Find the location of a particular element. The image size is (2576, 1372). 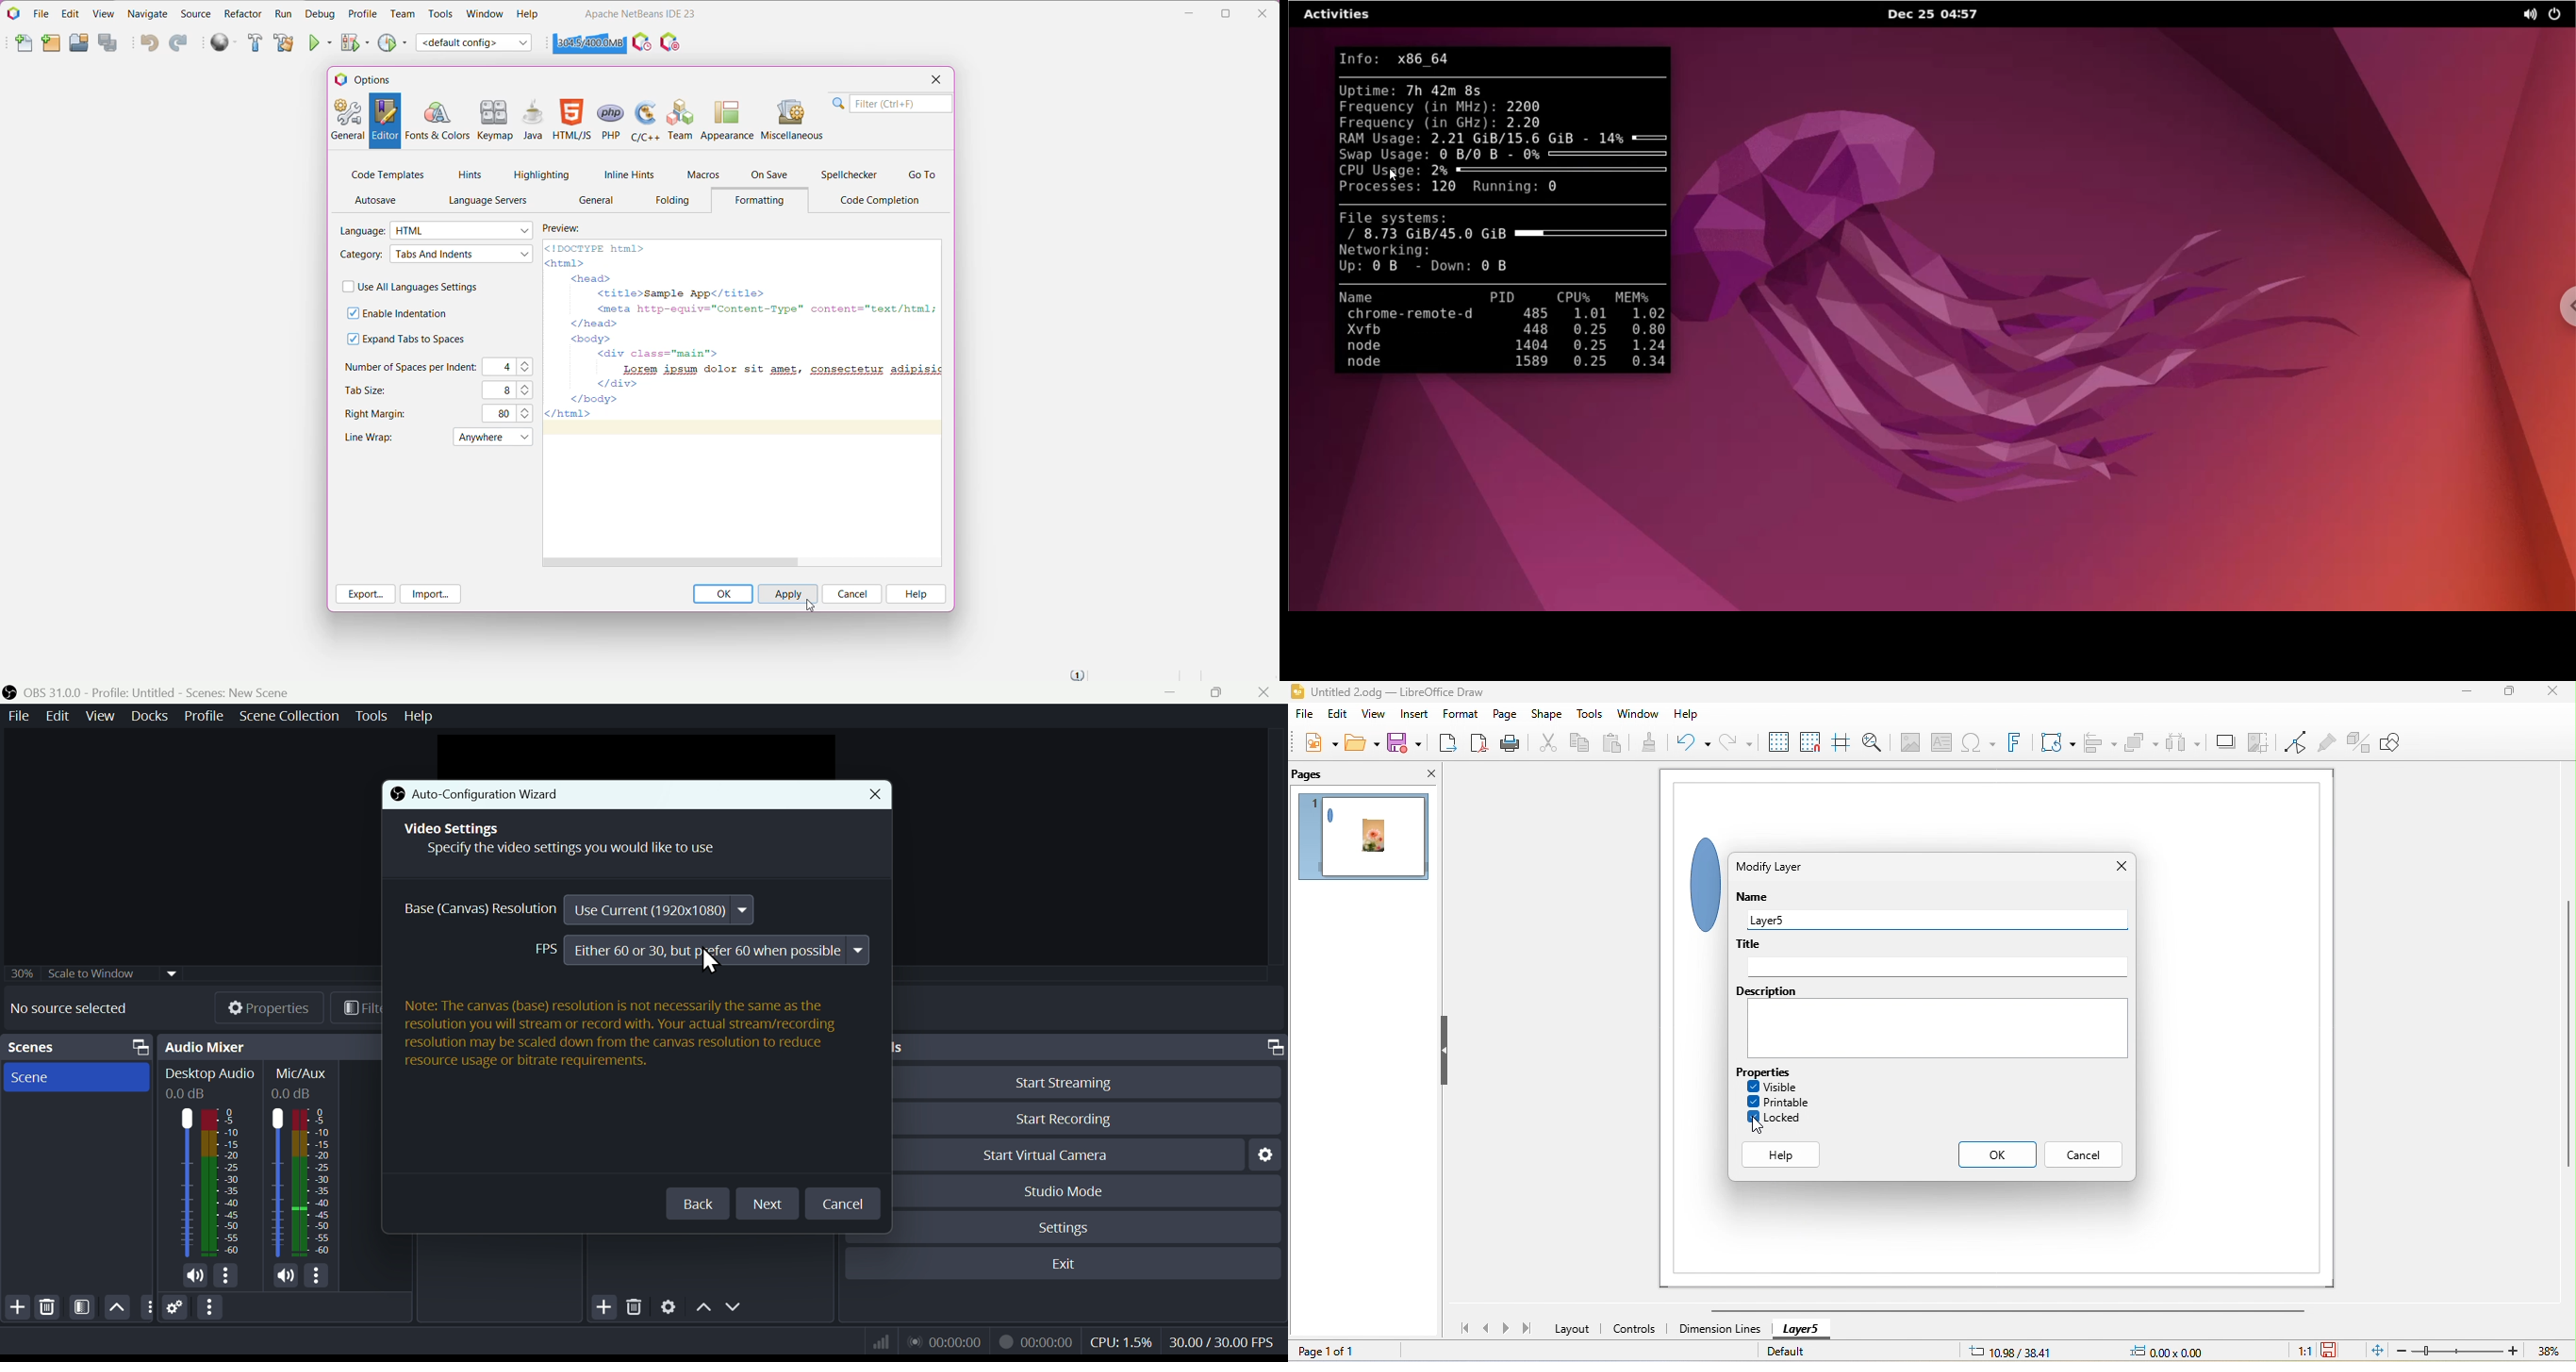

Add is located at coordinates (602, 1306).